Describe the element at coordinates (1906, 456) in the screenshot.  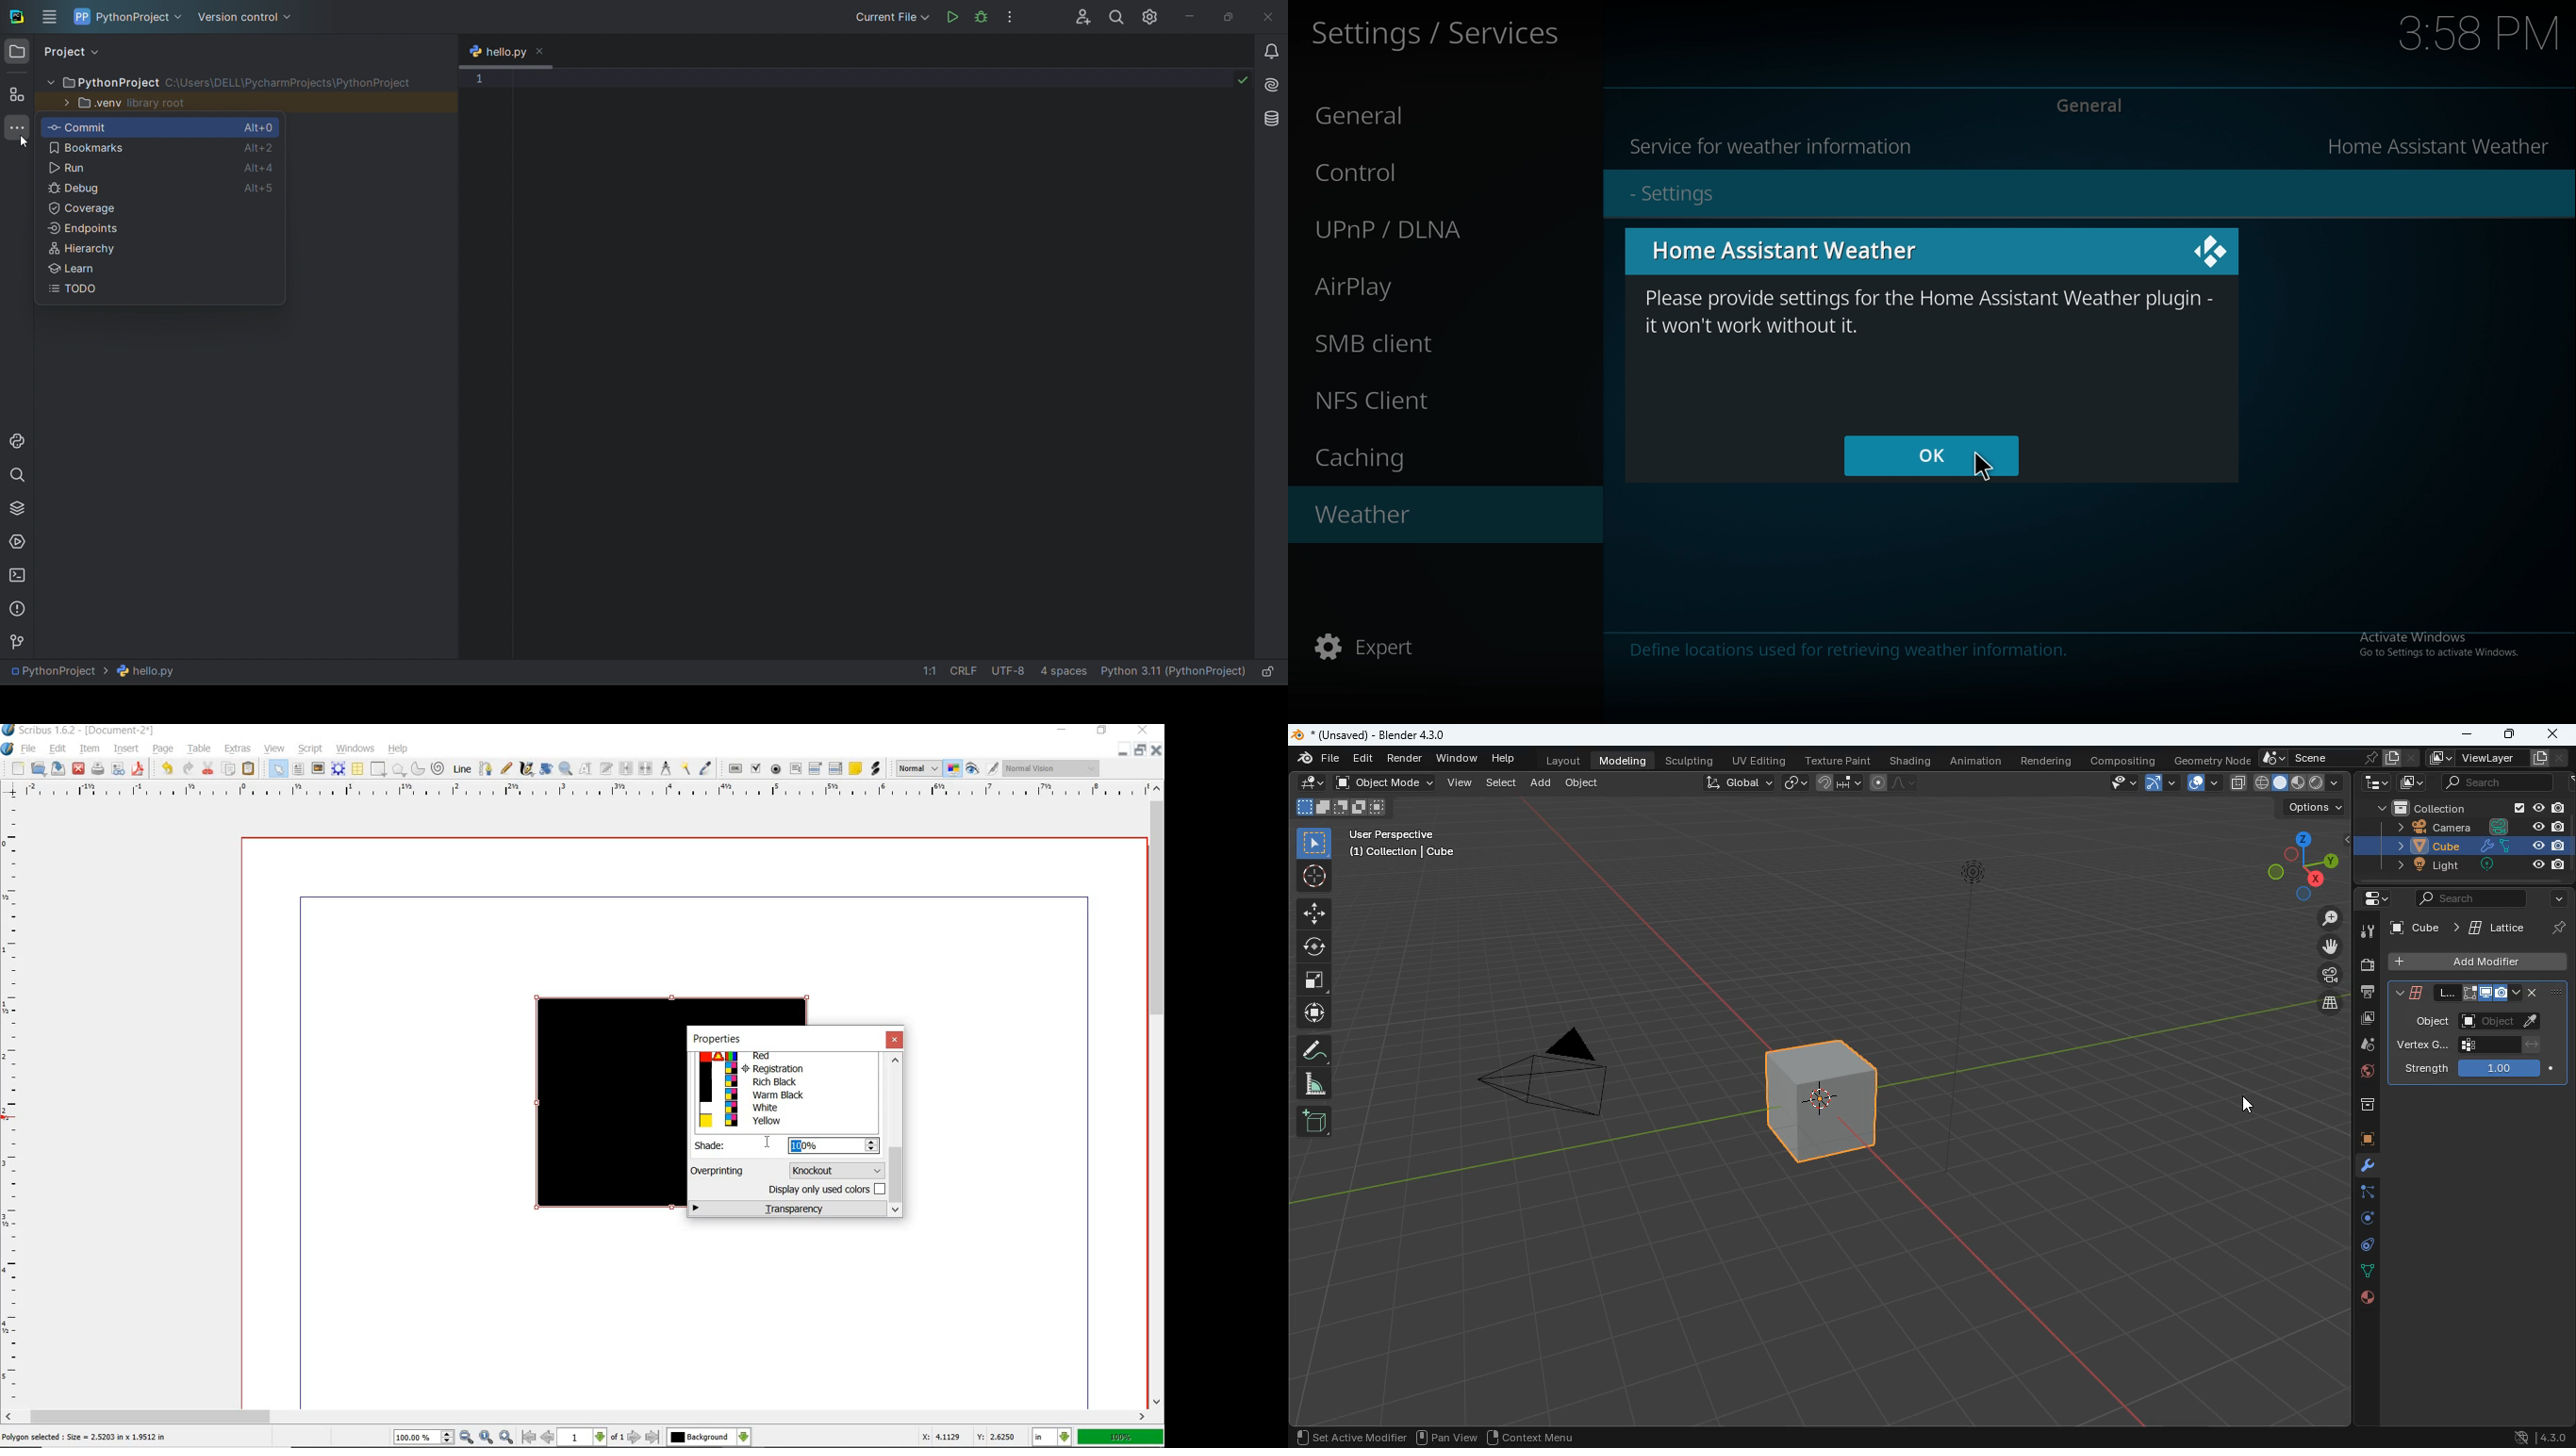
I see `ok` at that location.